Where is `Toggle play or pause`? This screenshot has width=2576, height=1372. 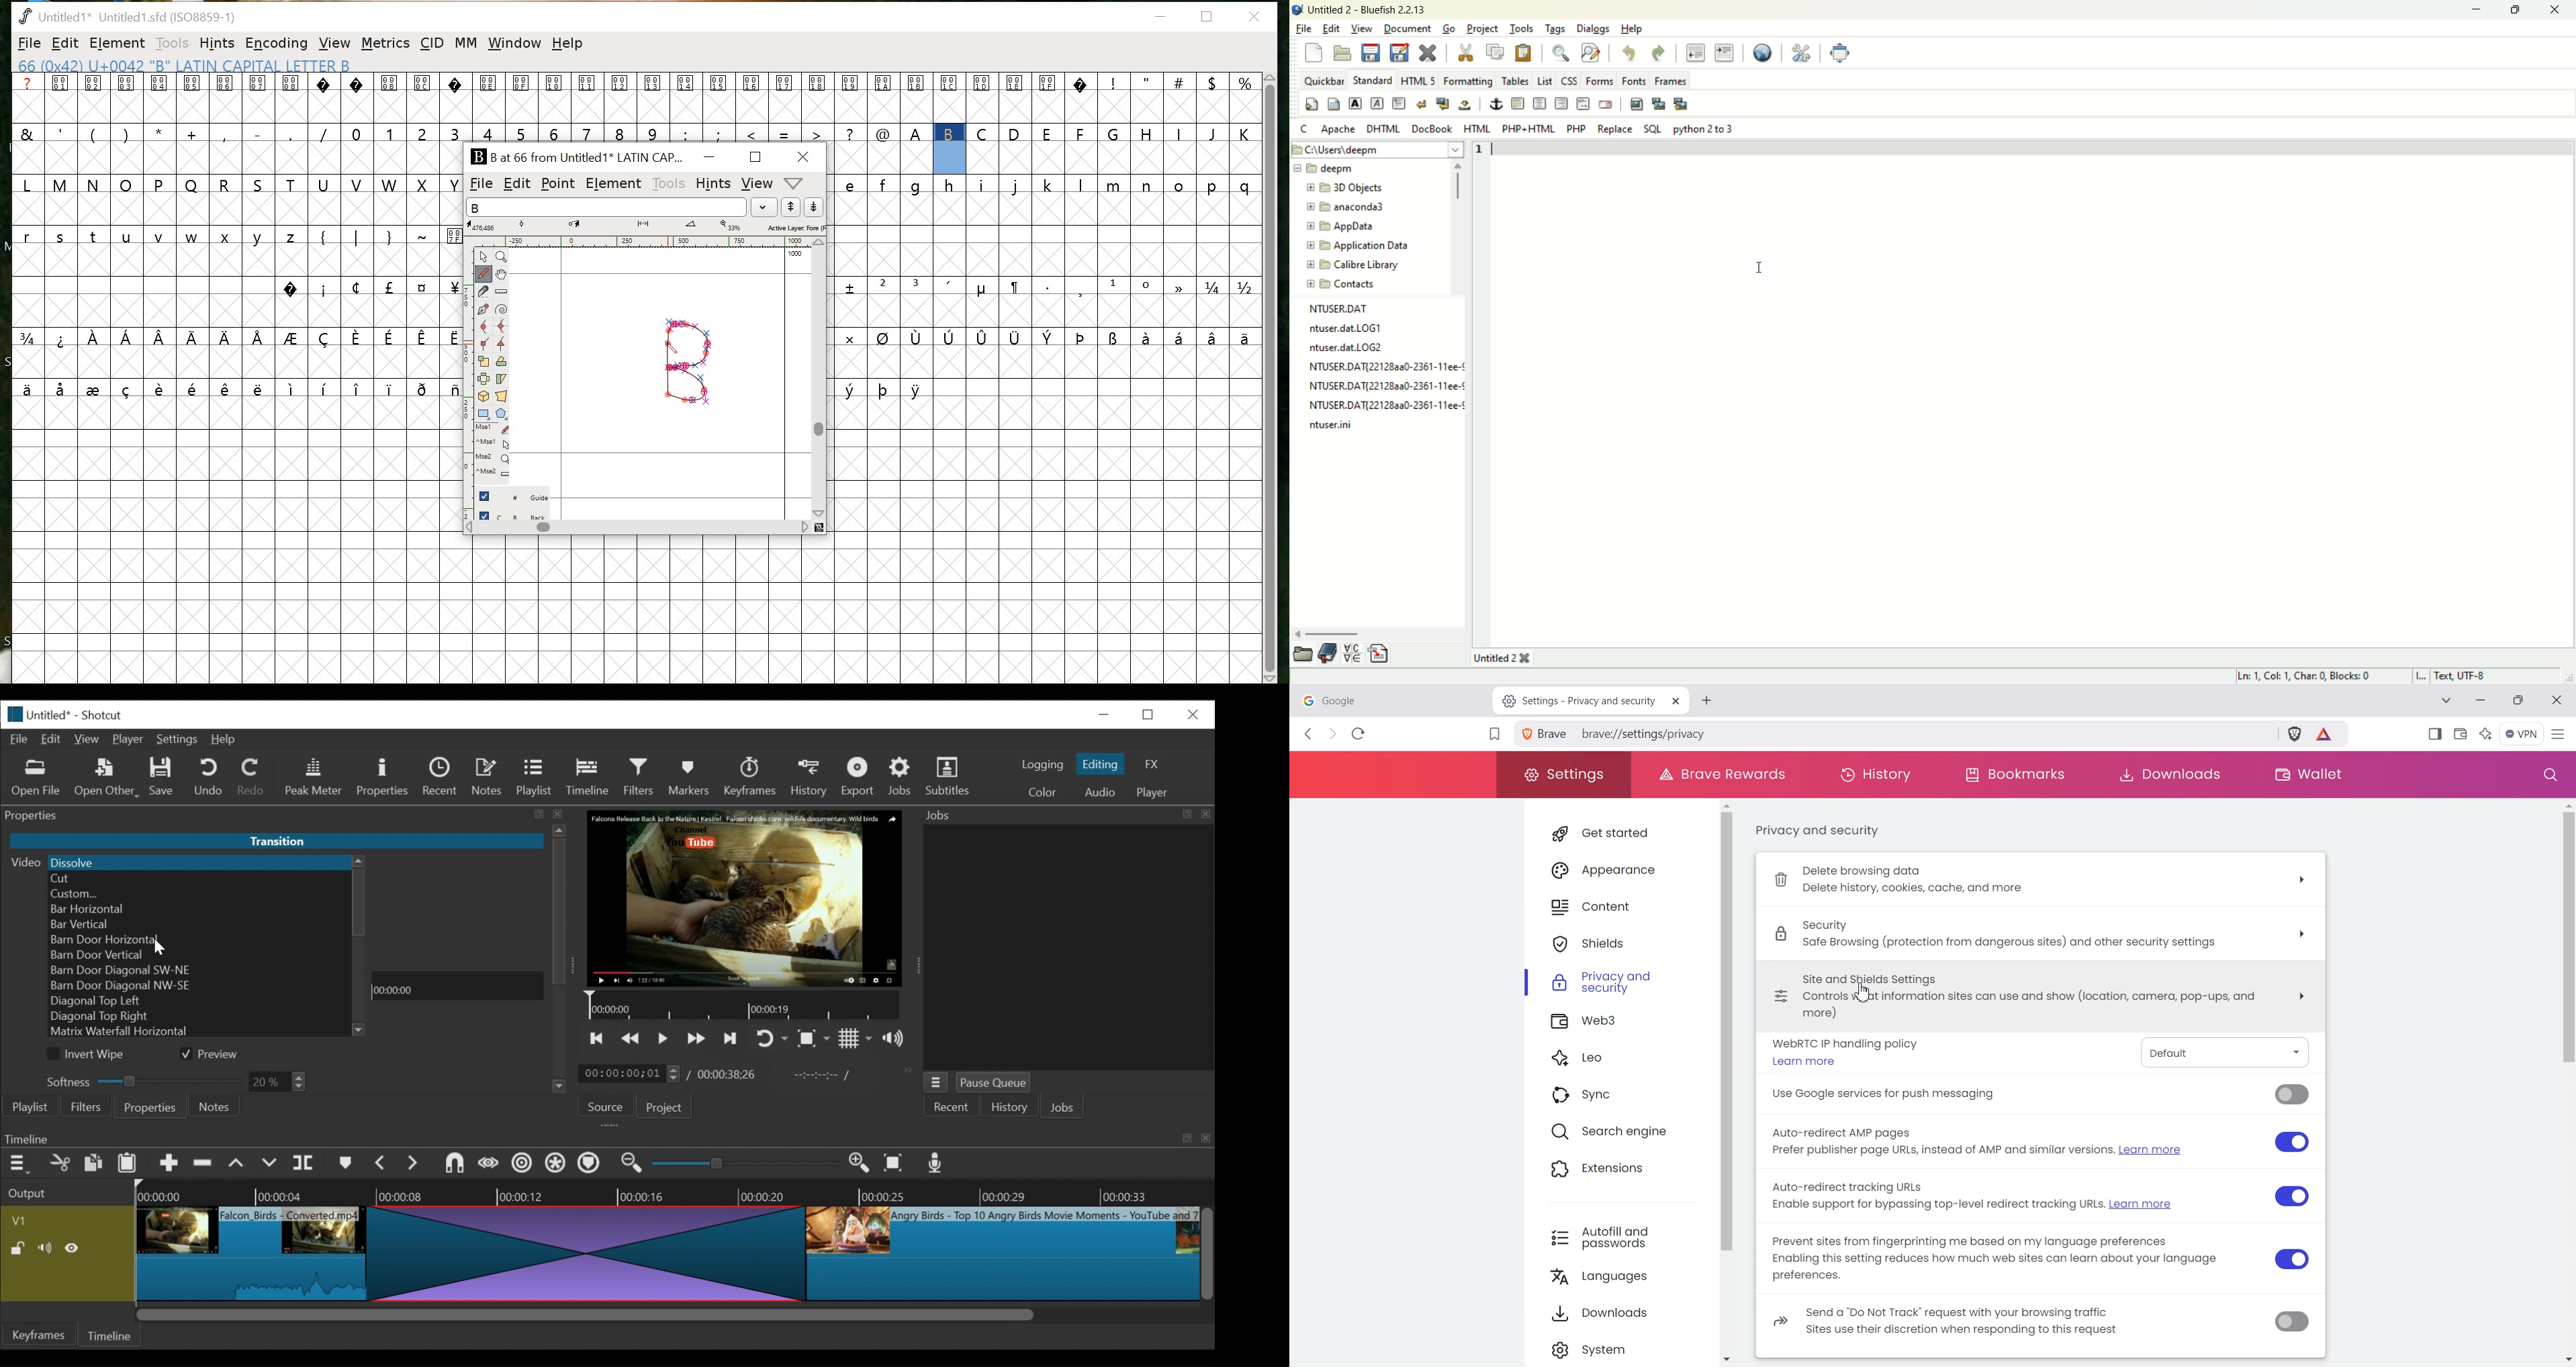 Toggle play or pause is located at coordinates (664, 1039).